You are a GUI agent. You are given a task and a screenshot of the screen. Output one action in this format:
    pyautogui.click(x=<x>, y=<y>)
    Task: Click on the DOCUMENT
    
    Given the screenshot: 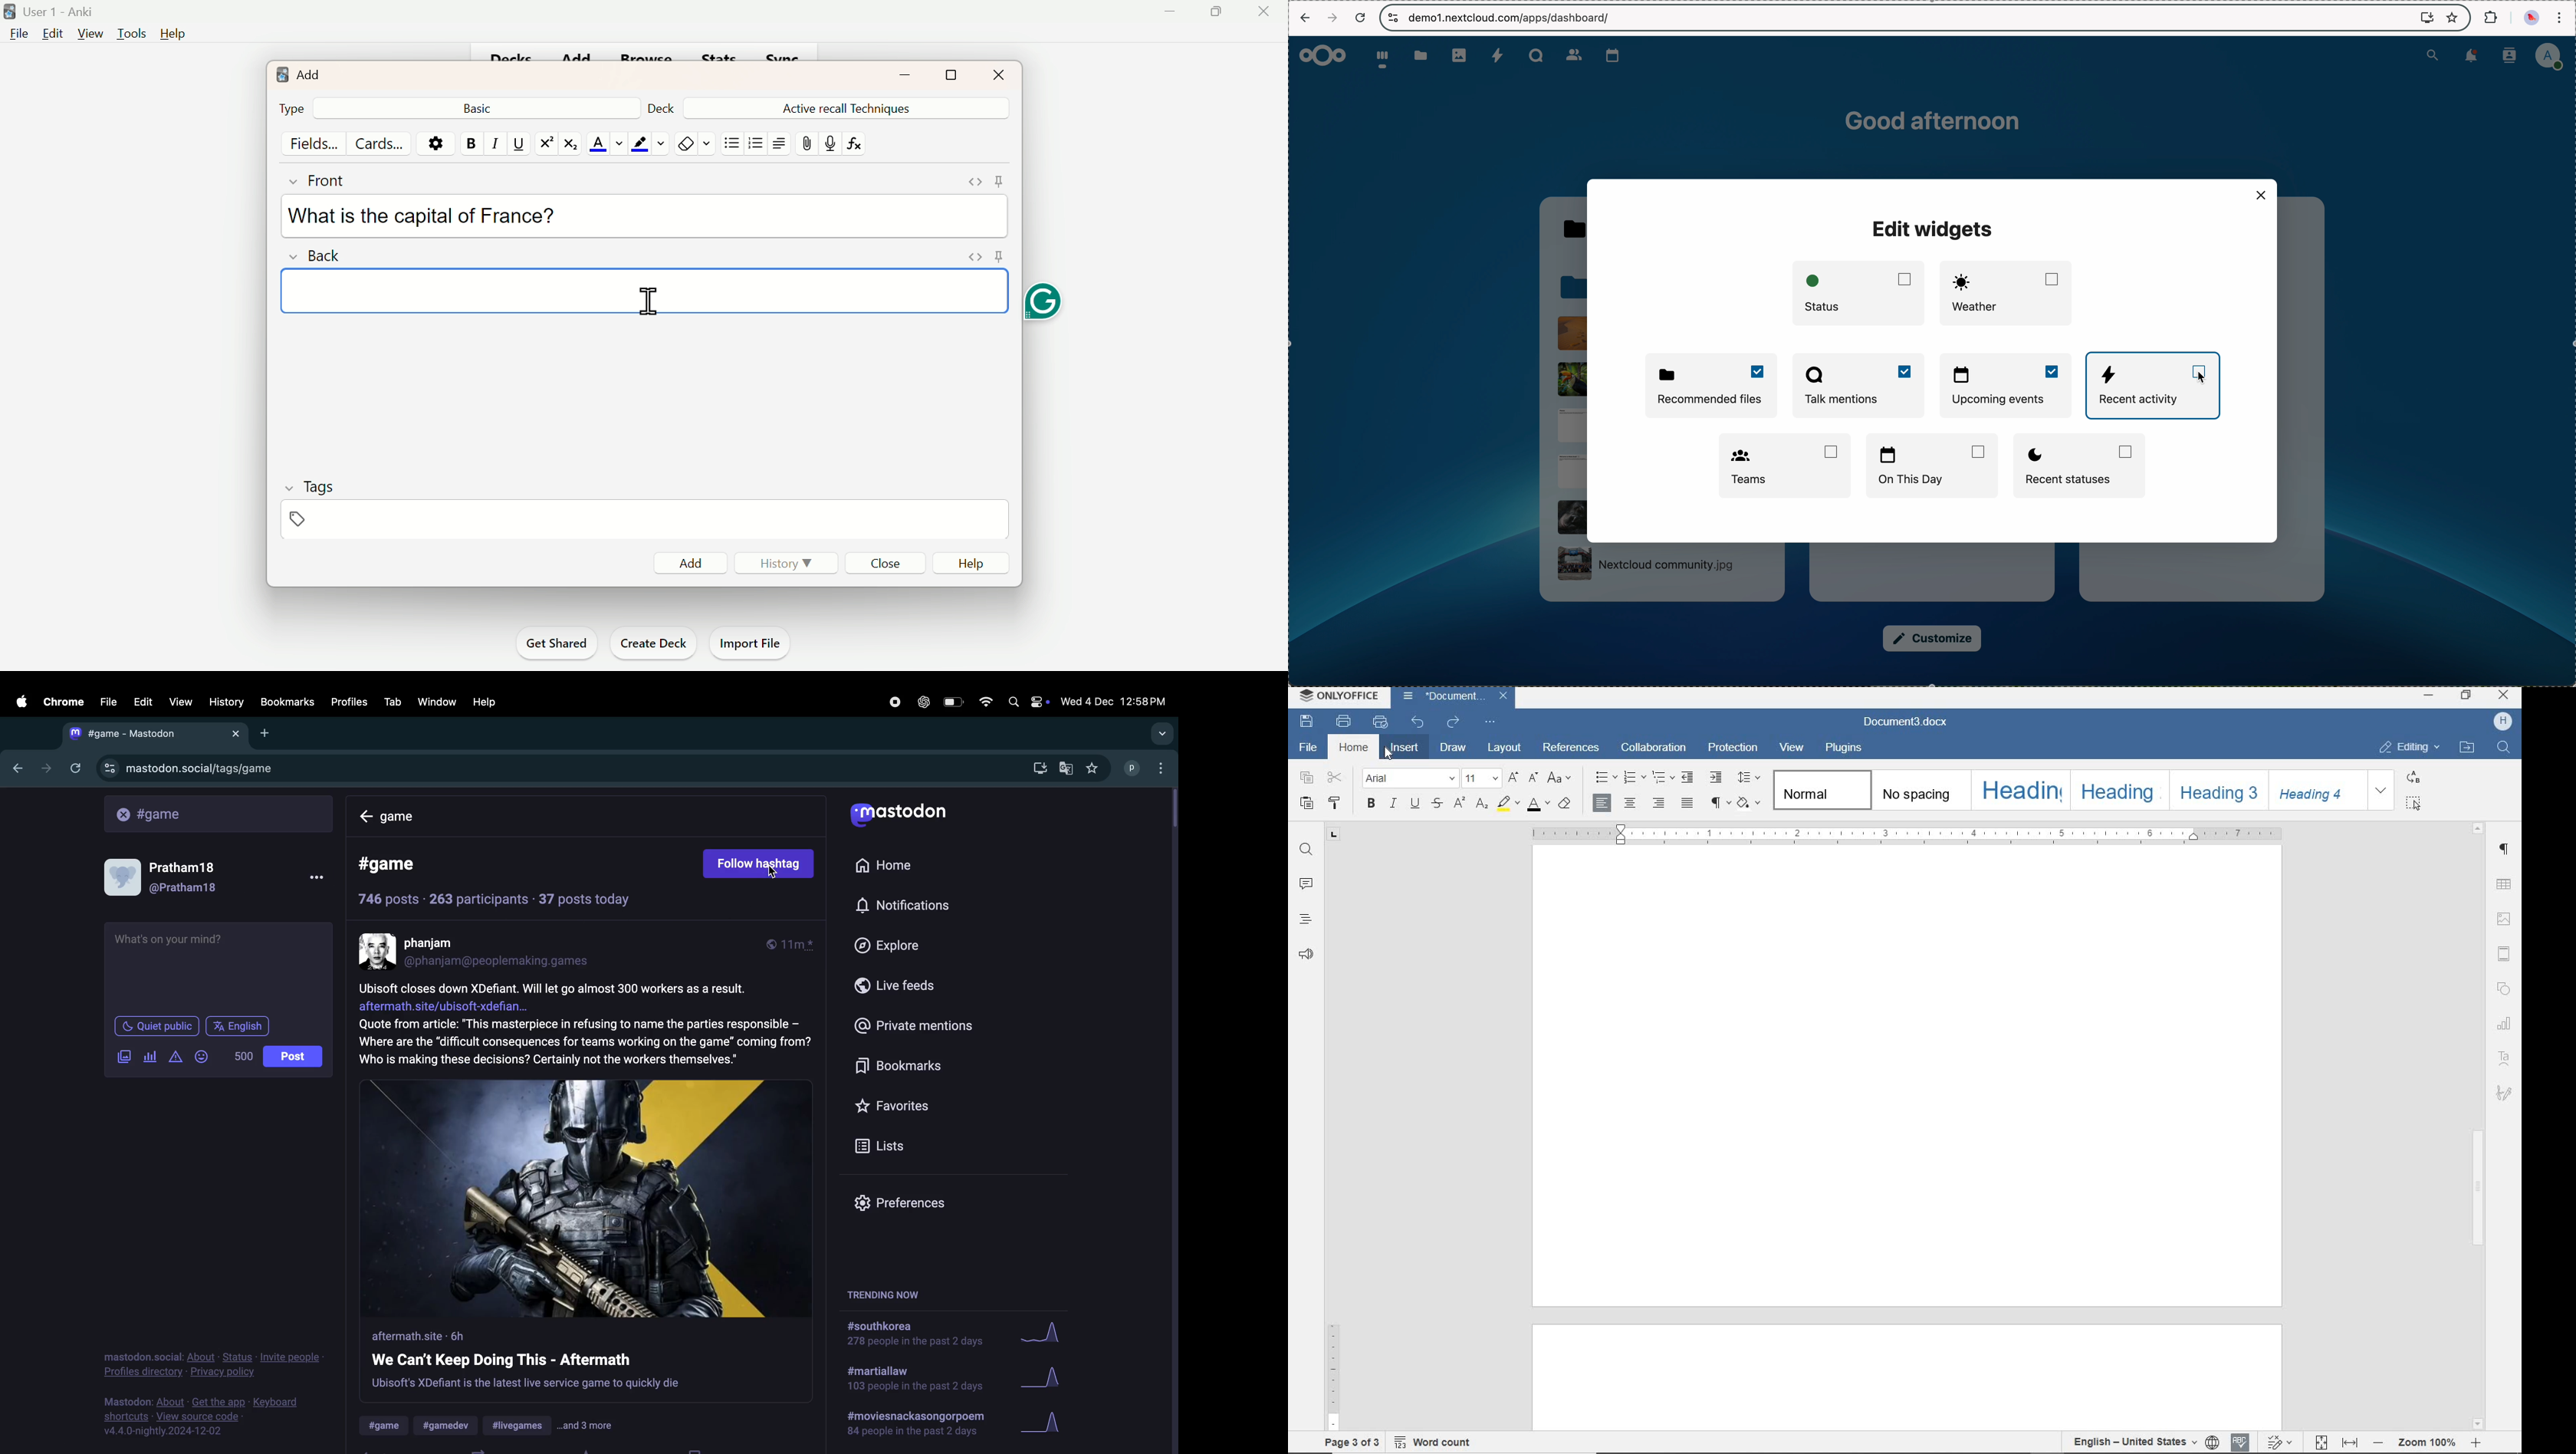 What is the action you would take?
    pyautogui.click(x=1457, y=697)
    